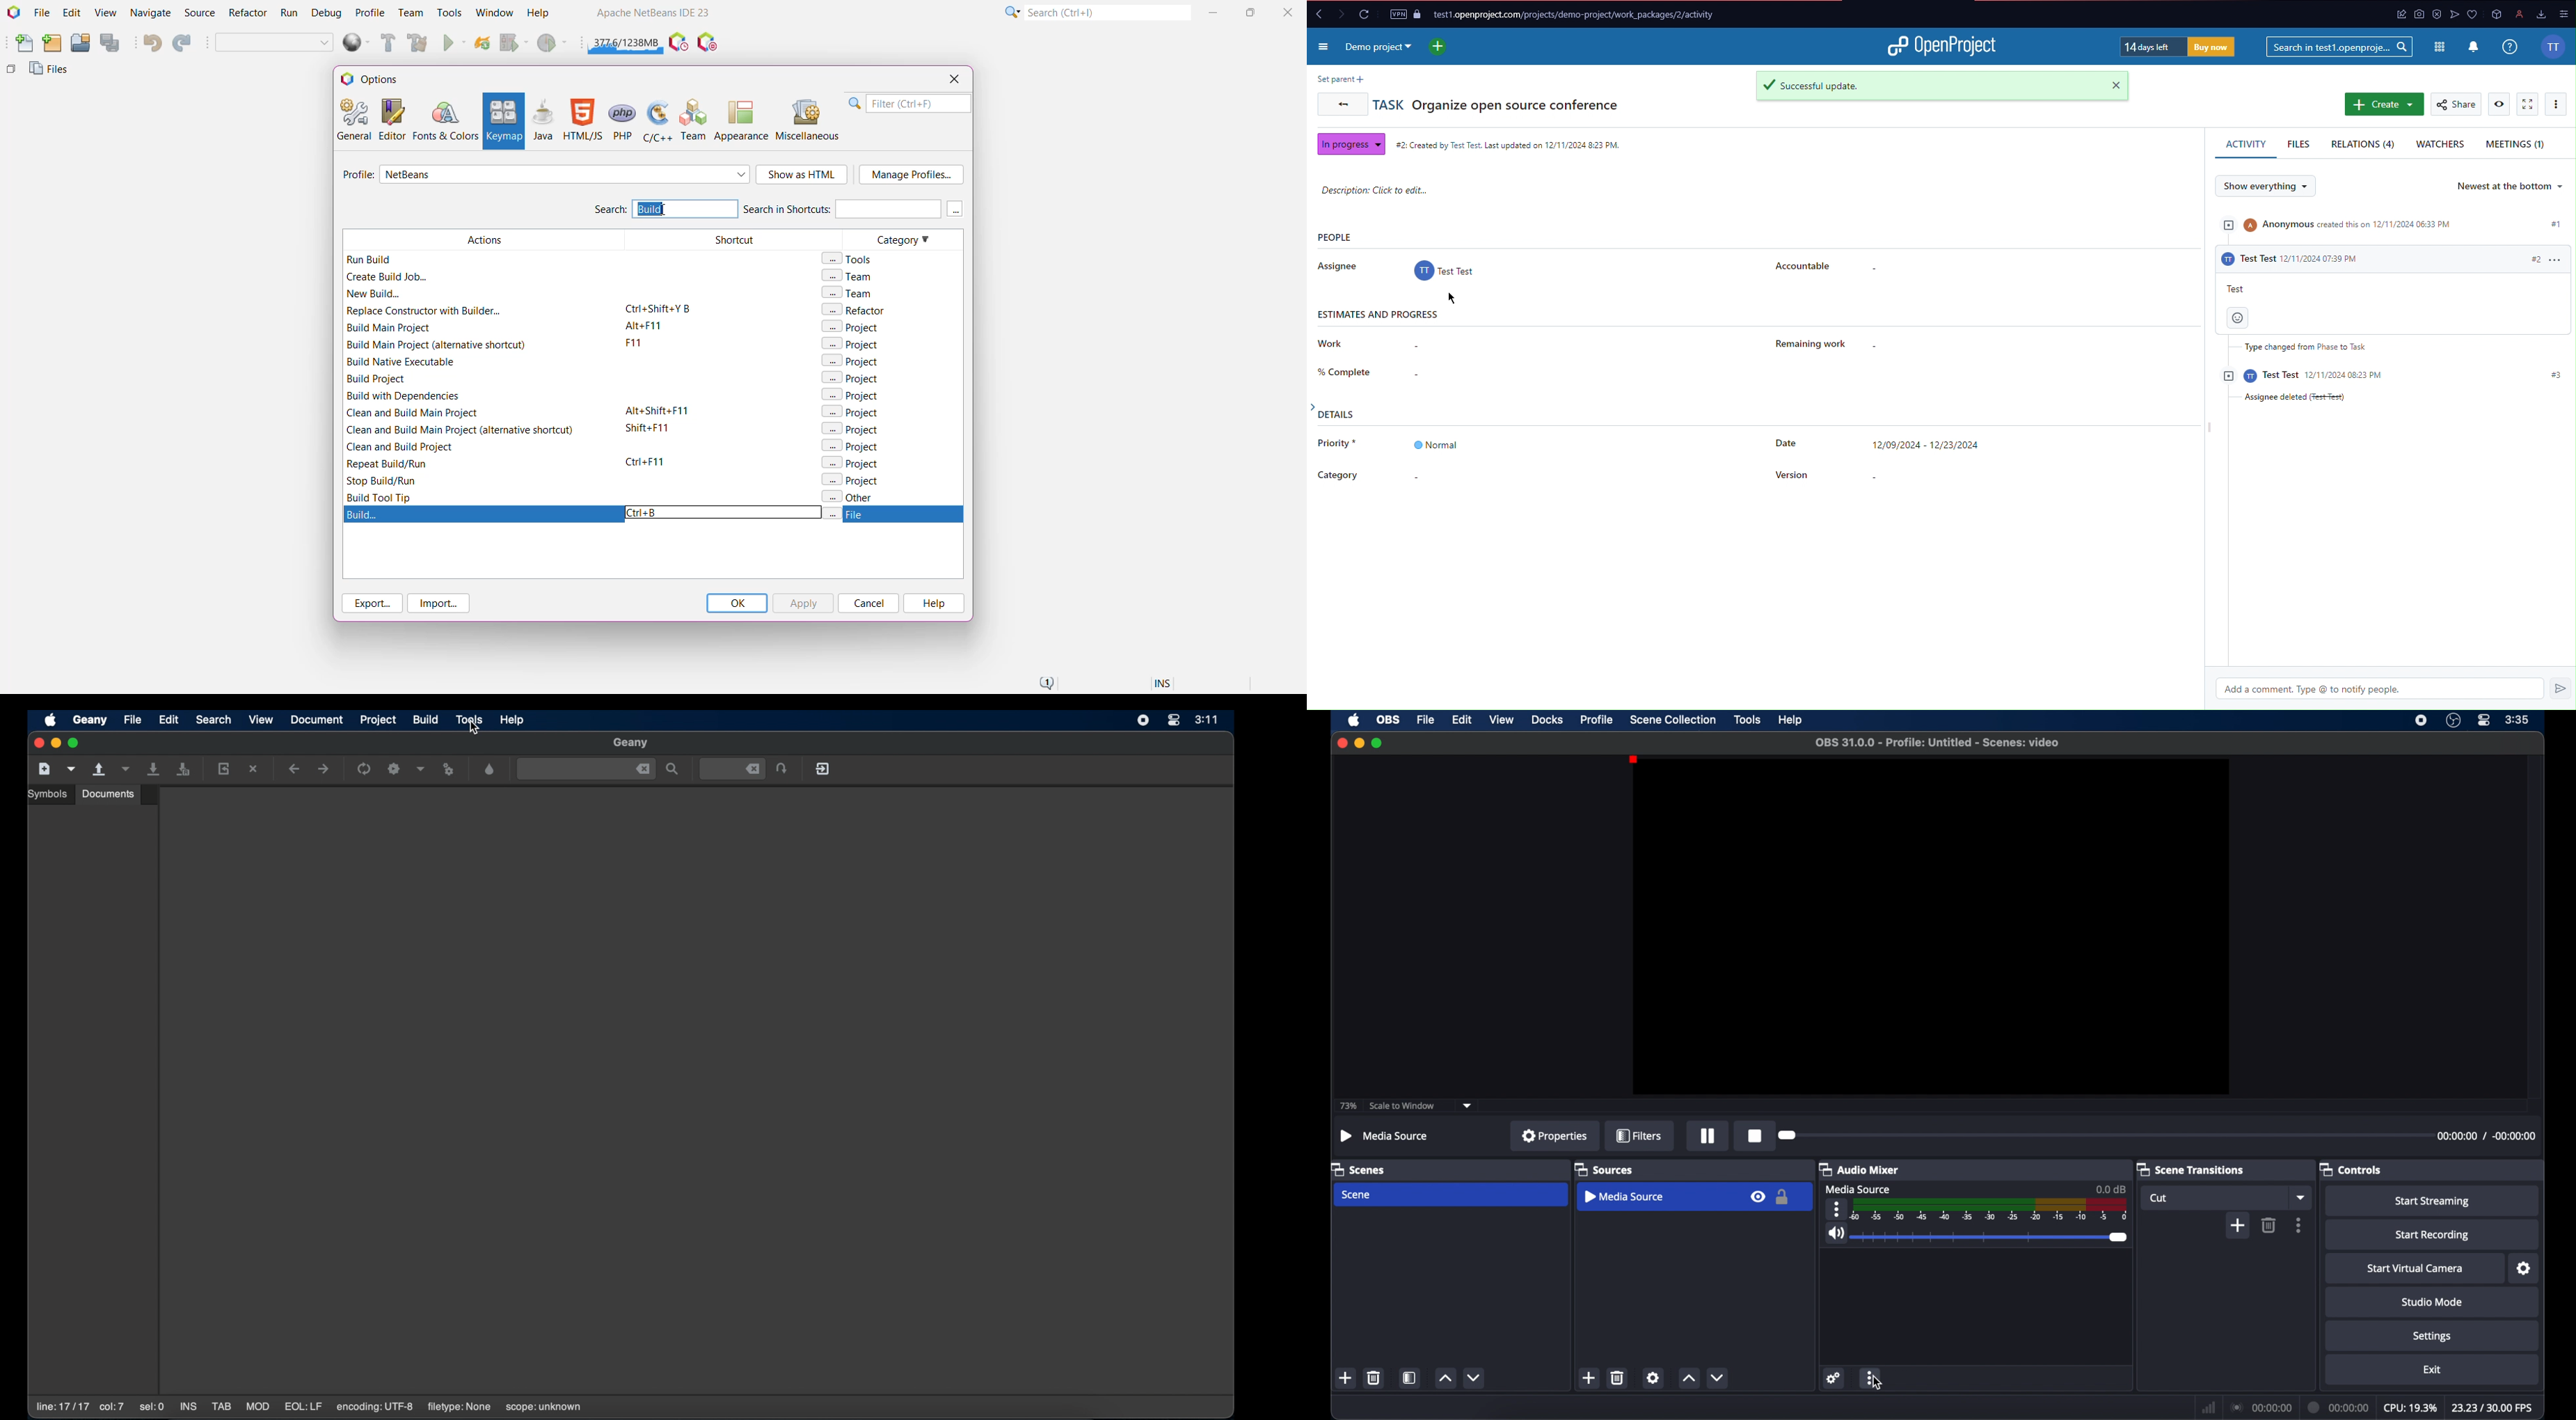  I want to click on Trial Timer, so click(2178, 45).